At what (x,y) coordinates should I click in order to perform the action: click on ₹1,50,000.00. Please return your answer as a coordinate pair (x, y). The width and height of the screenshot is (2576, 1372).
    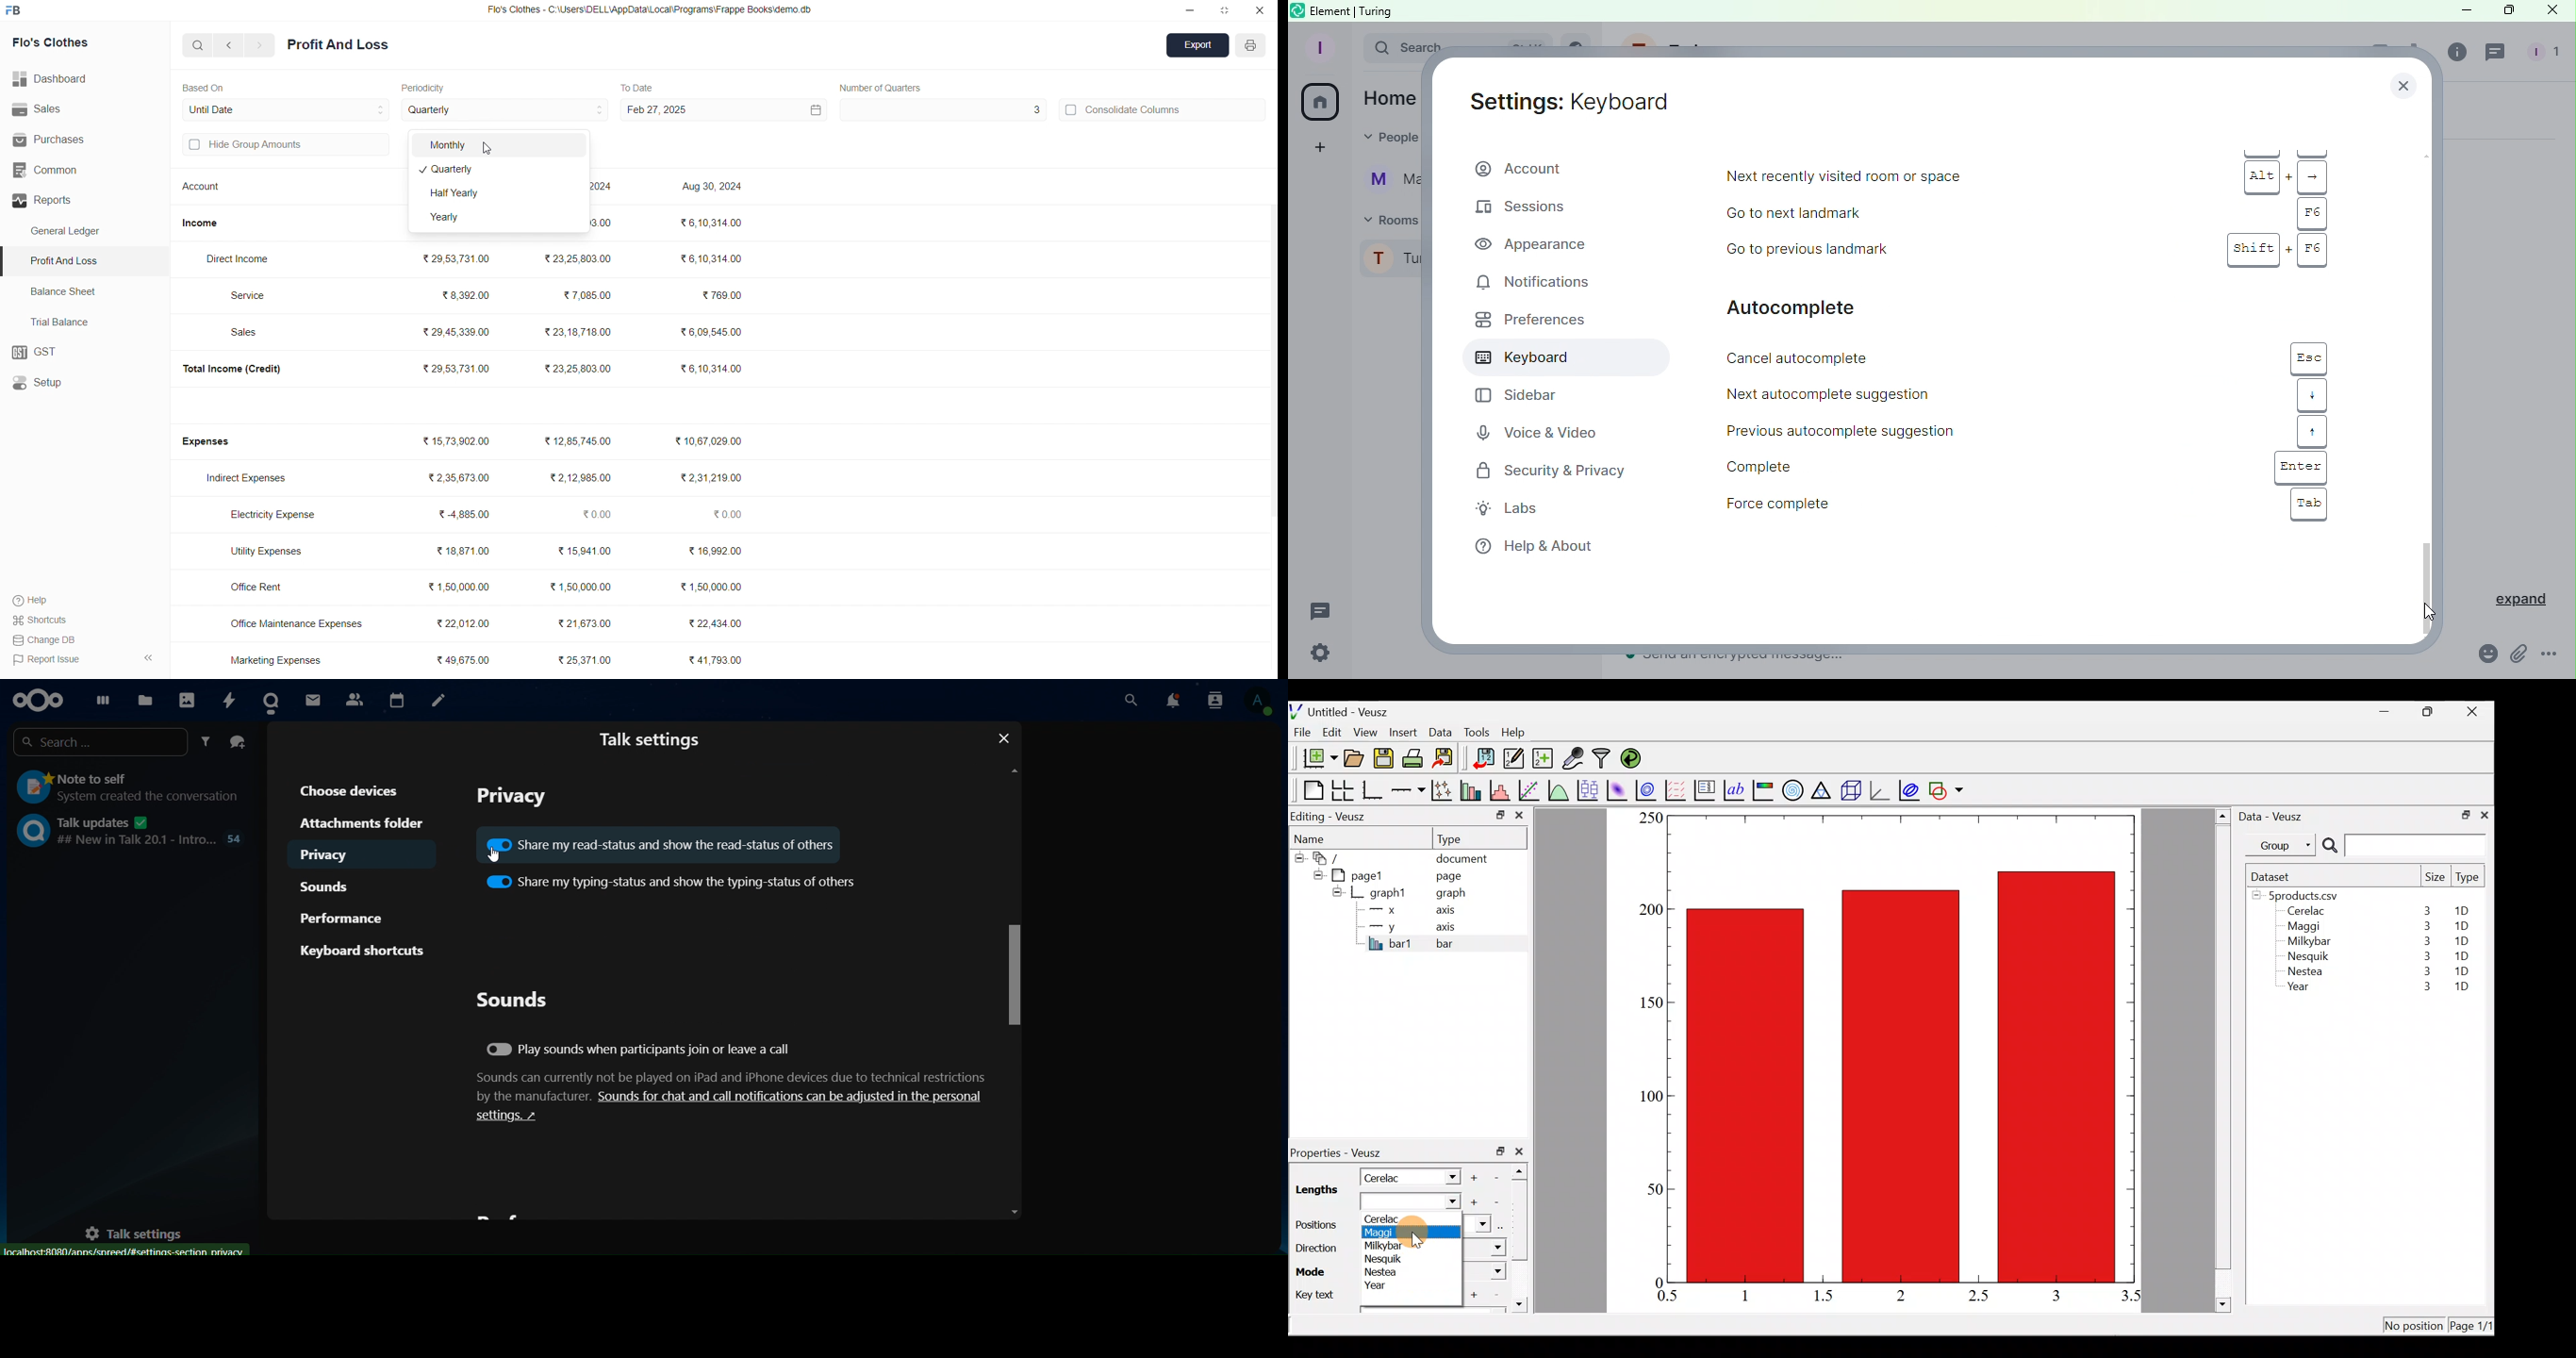
    Looking at the image, I should click on (715, 587).